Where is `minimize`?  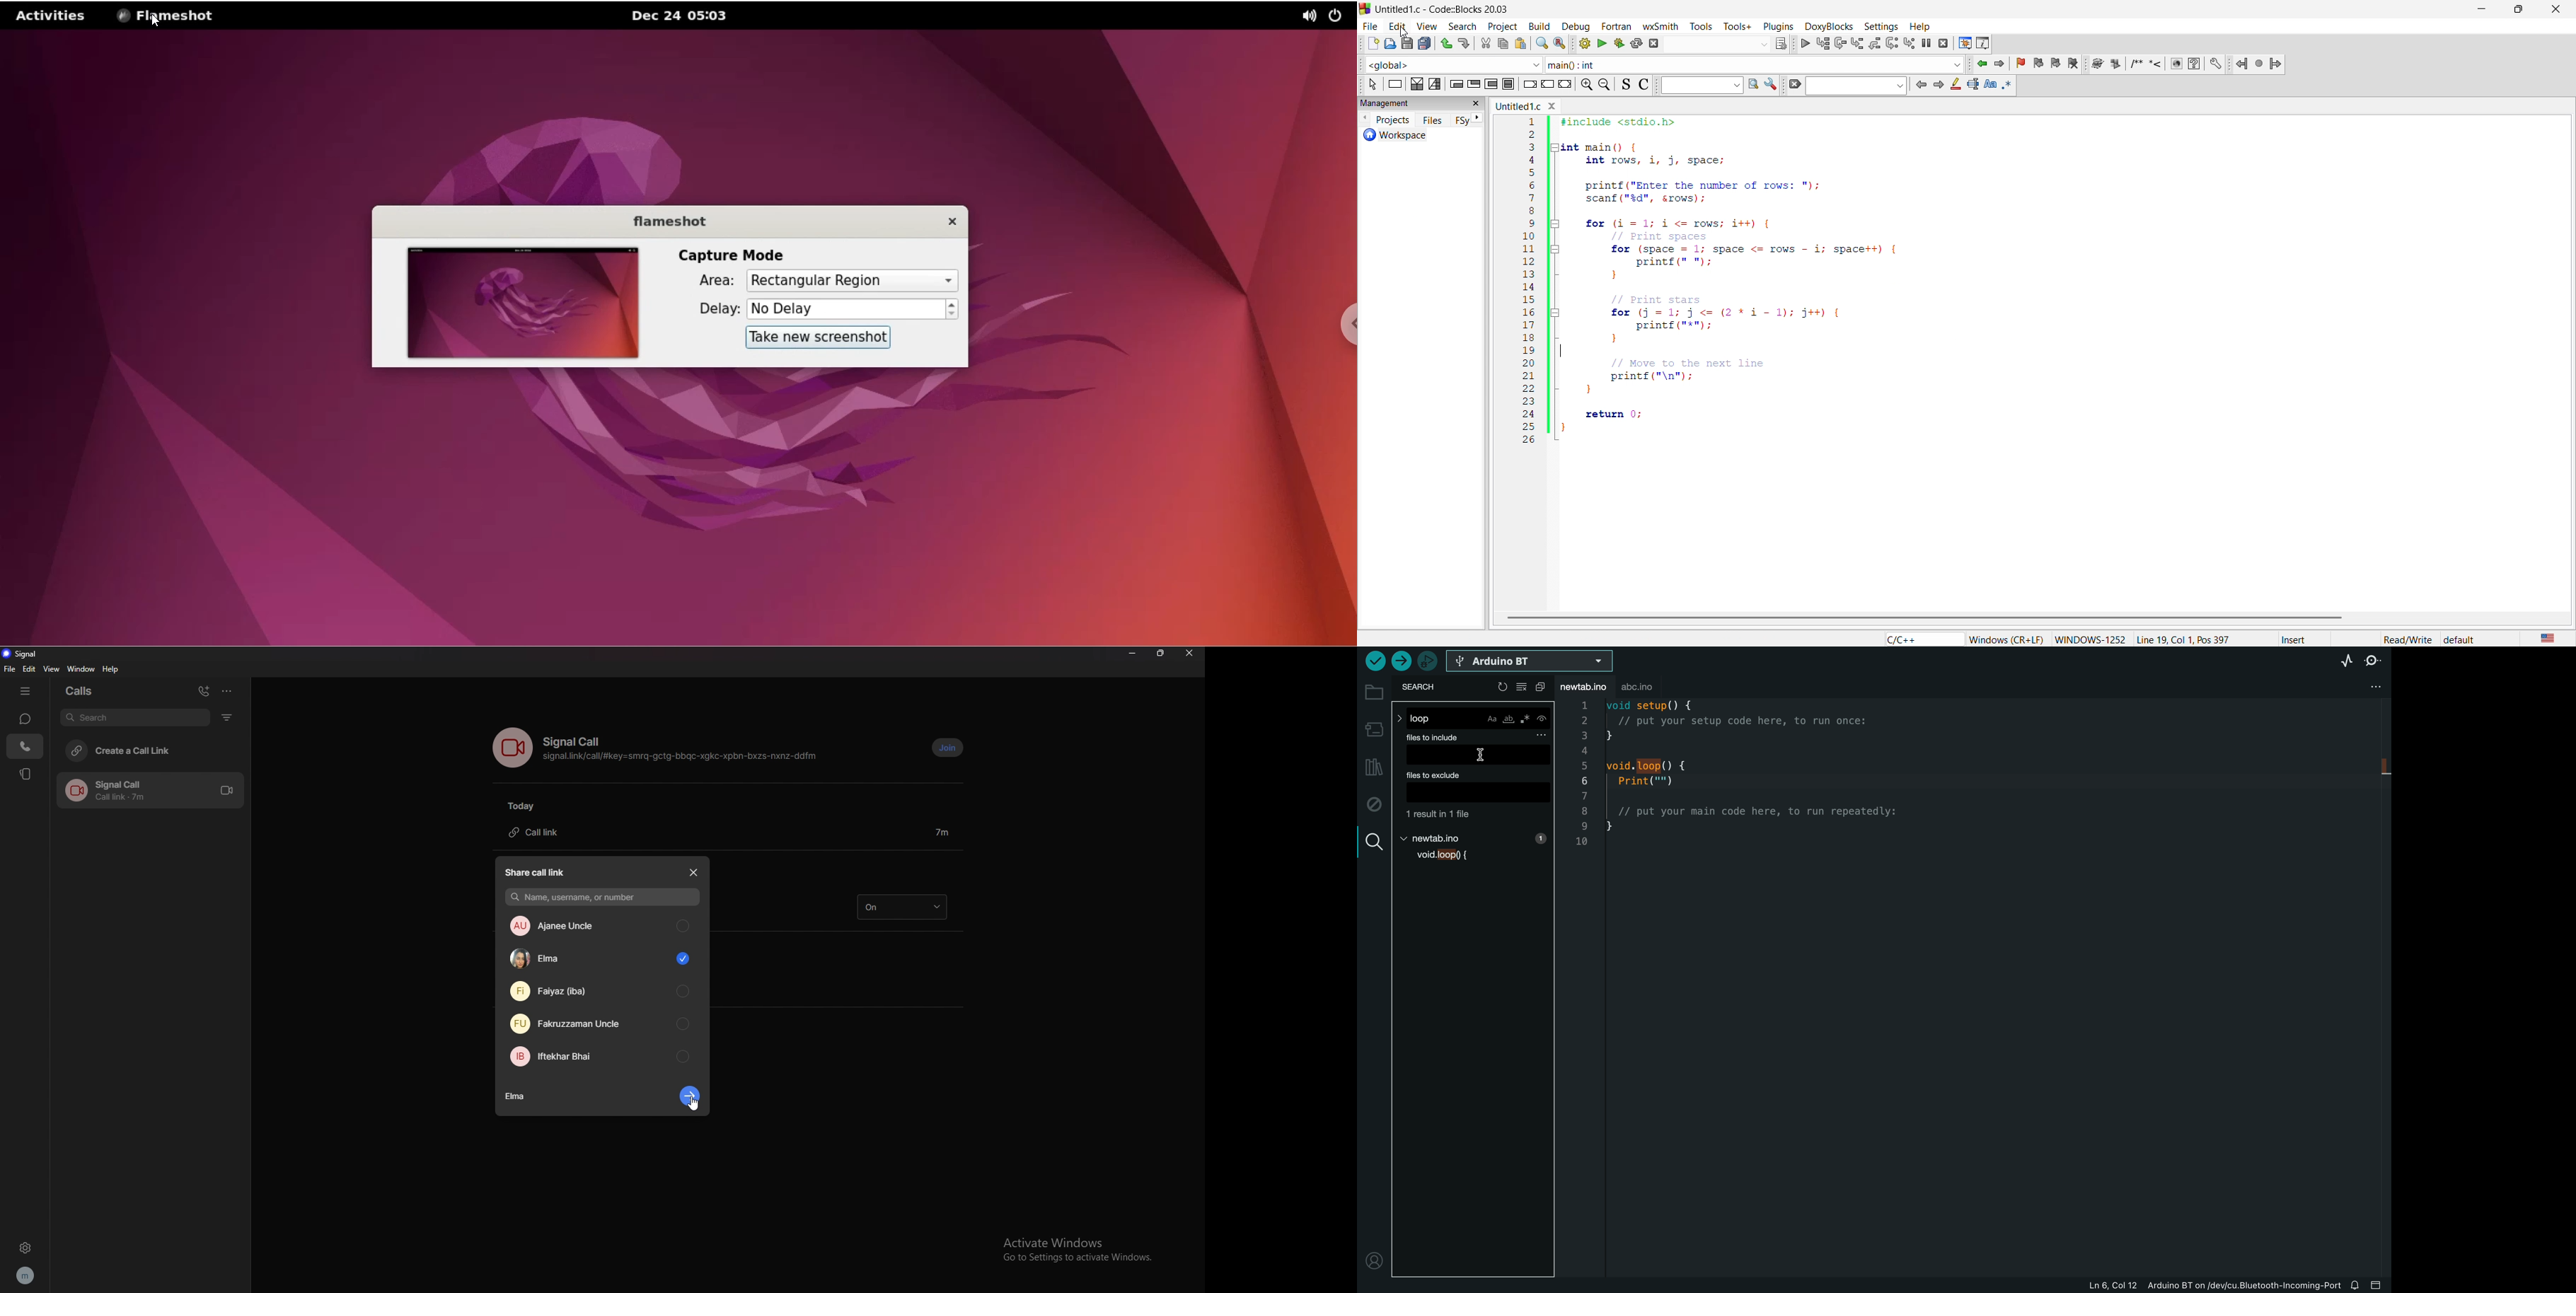
minimize is located at coordinates (2483, 8).